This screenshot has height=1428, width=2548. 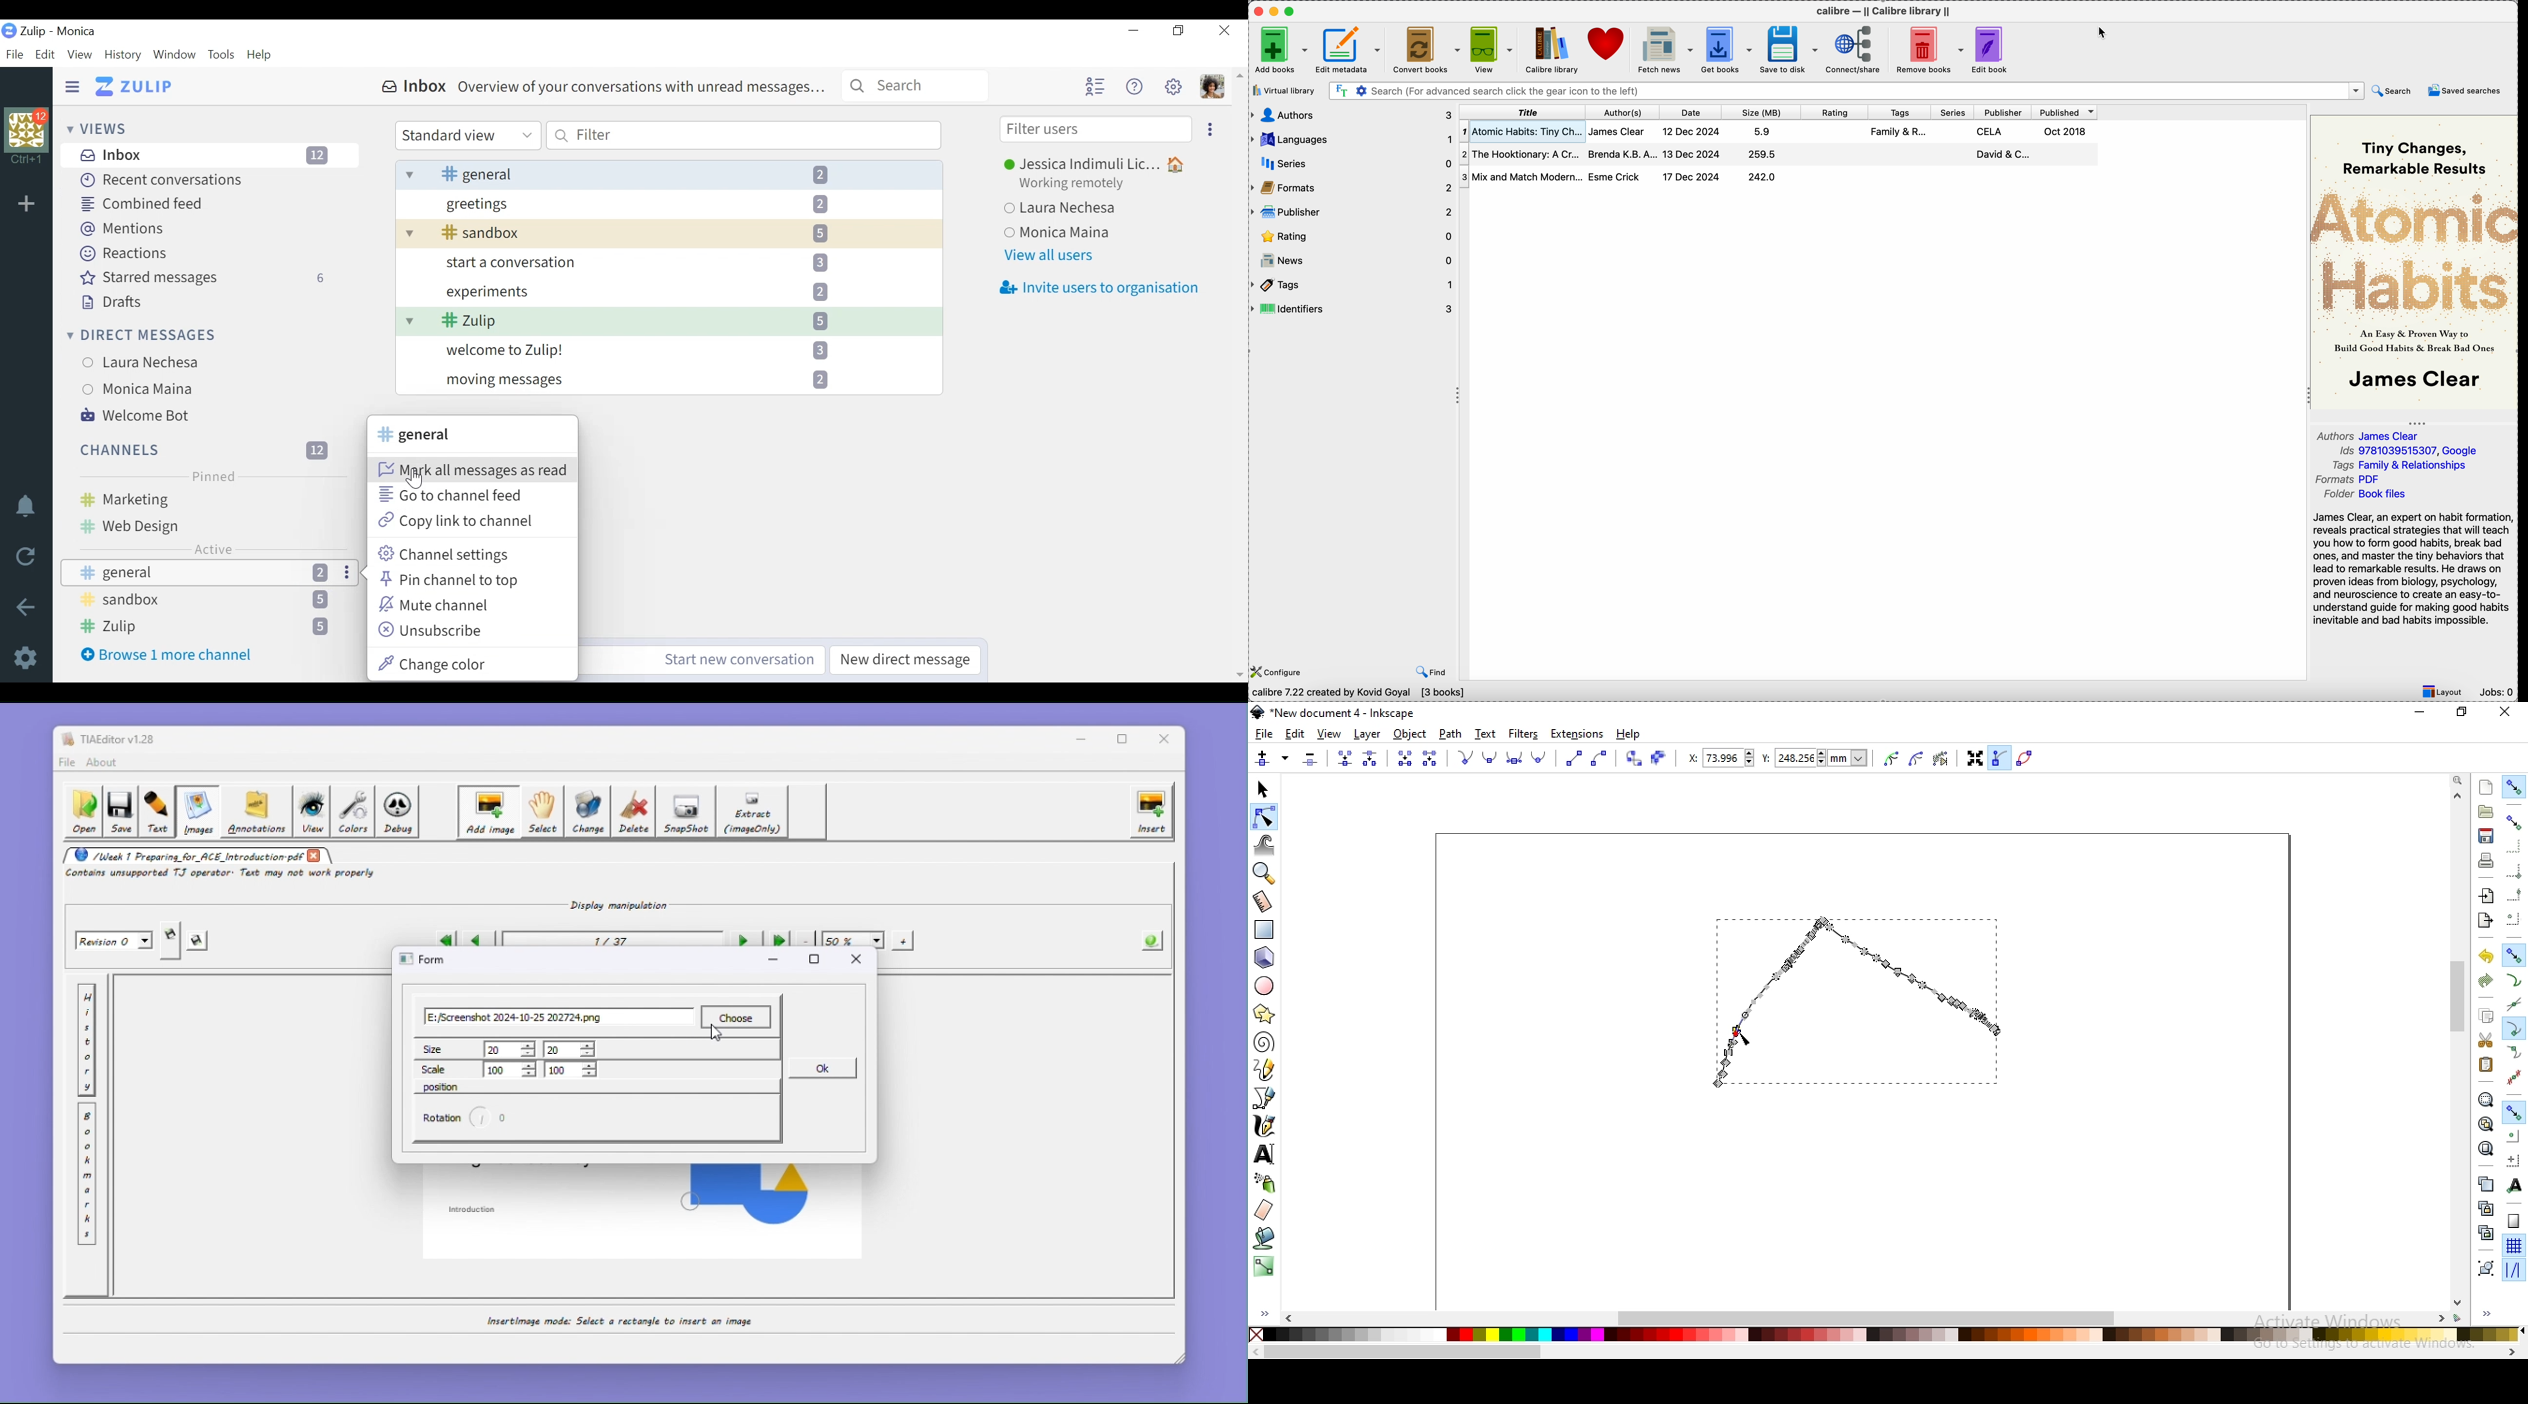 I want to click on create or edit gradients, so click(x=1263, y=1267).